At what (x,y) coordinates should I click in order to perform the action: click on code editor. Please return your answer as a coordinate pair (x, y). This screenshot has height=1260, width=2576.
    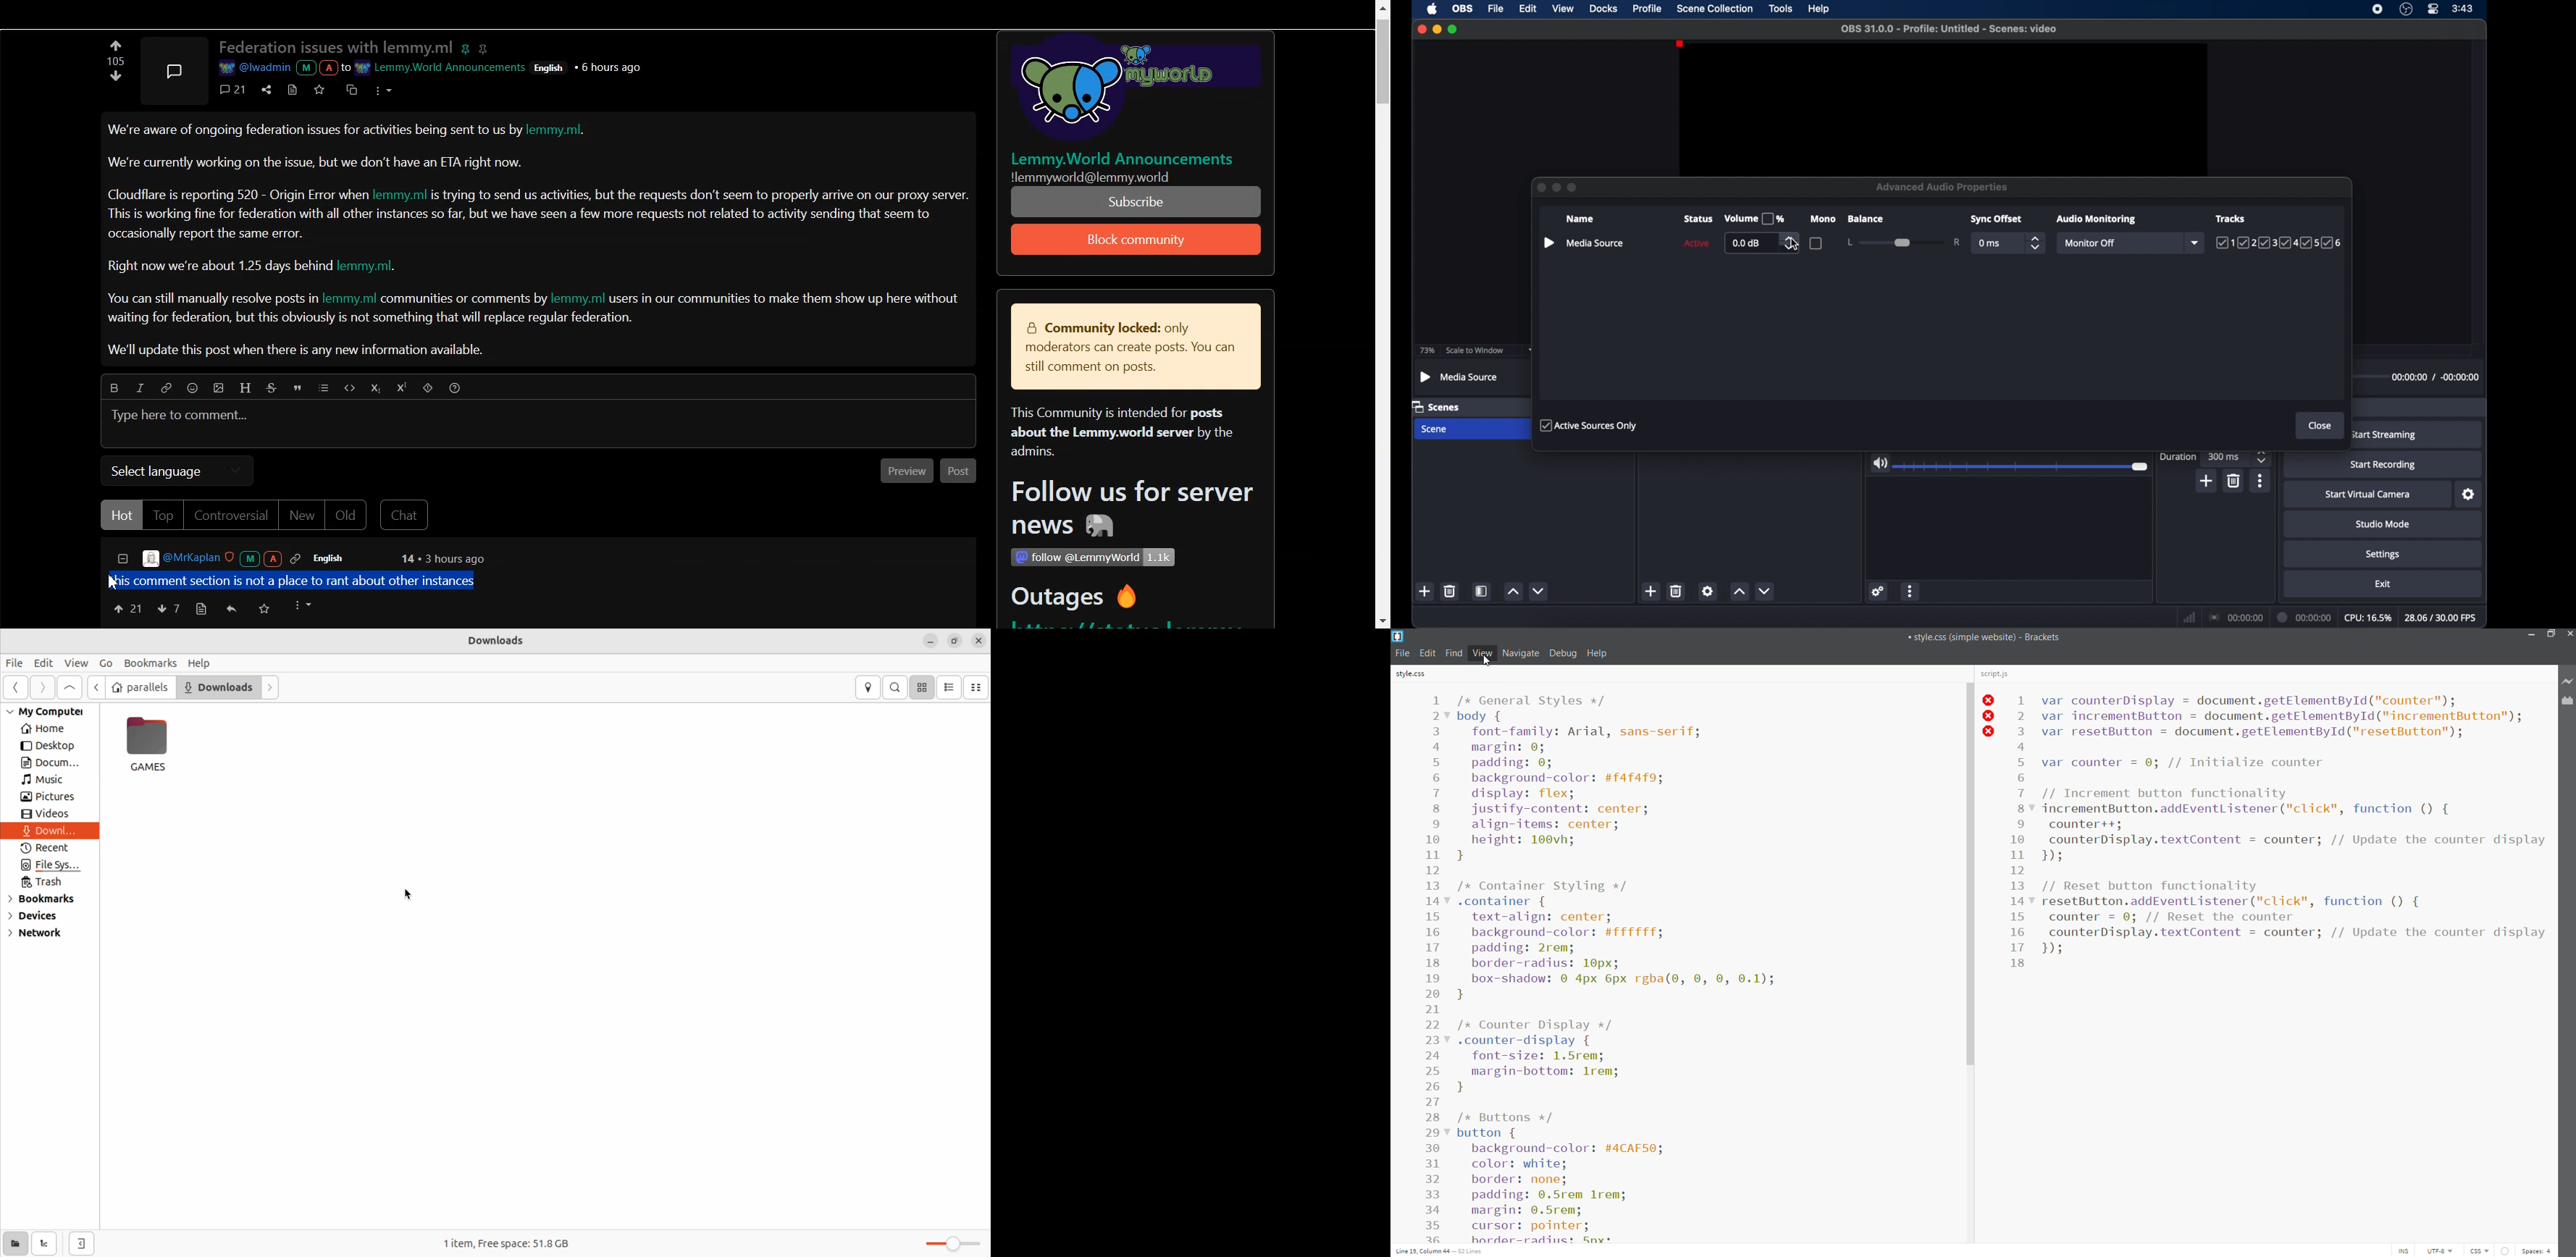
    Looking at the image, I should click on (1697, 966).